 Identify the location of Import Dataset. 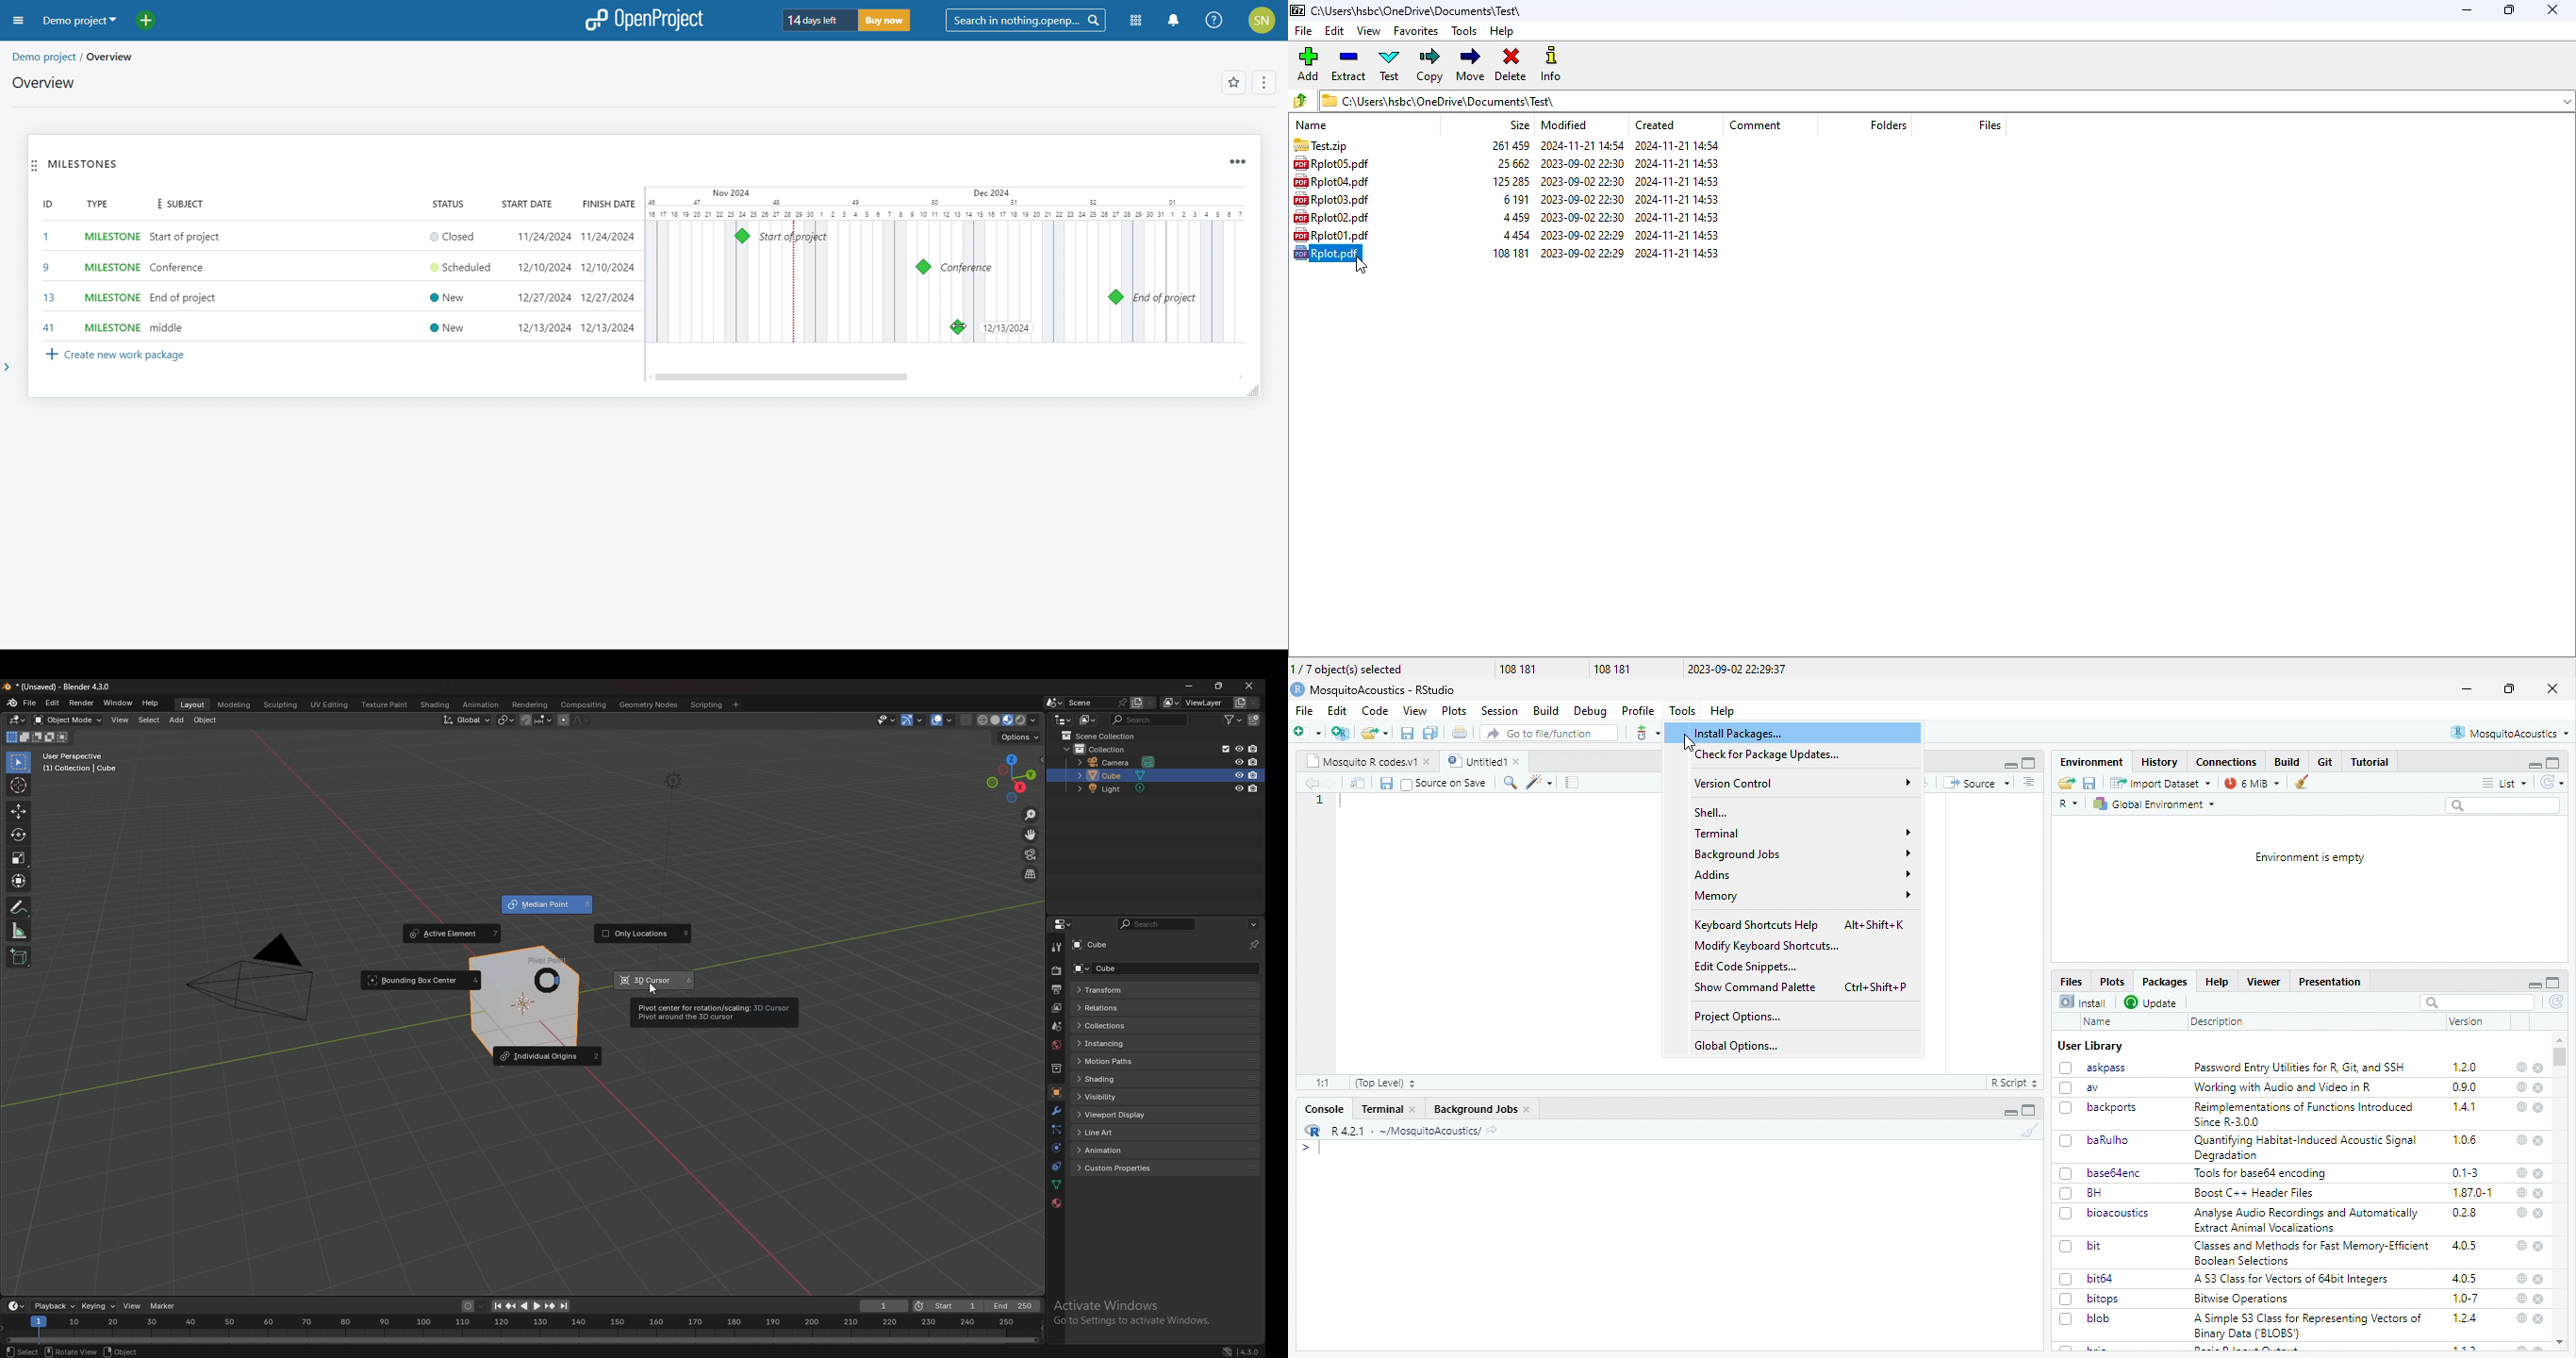
(2162, 784).